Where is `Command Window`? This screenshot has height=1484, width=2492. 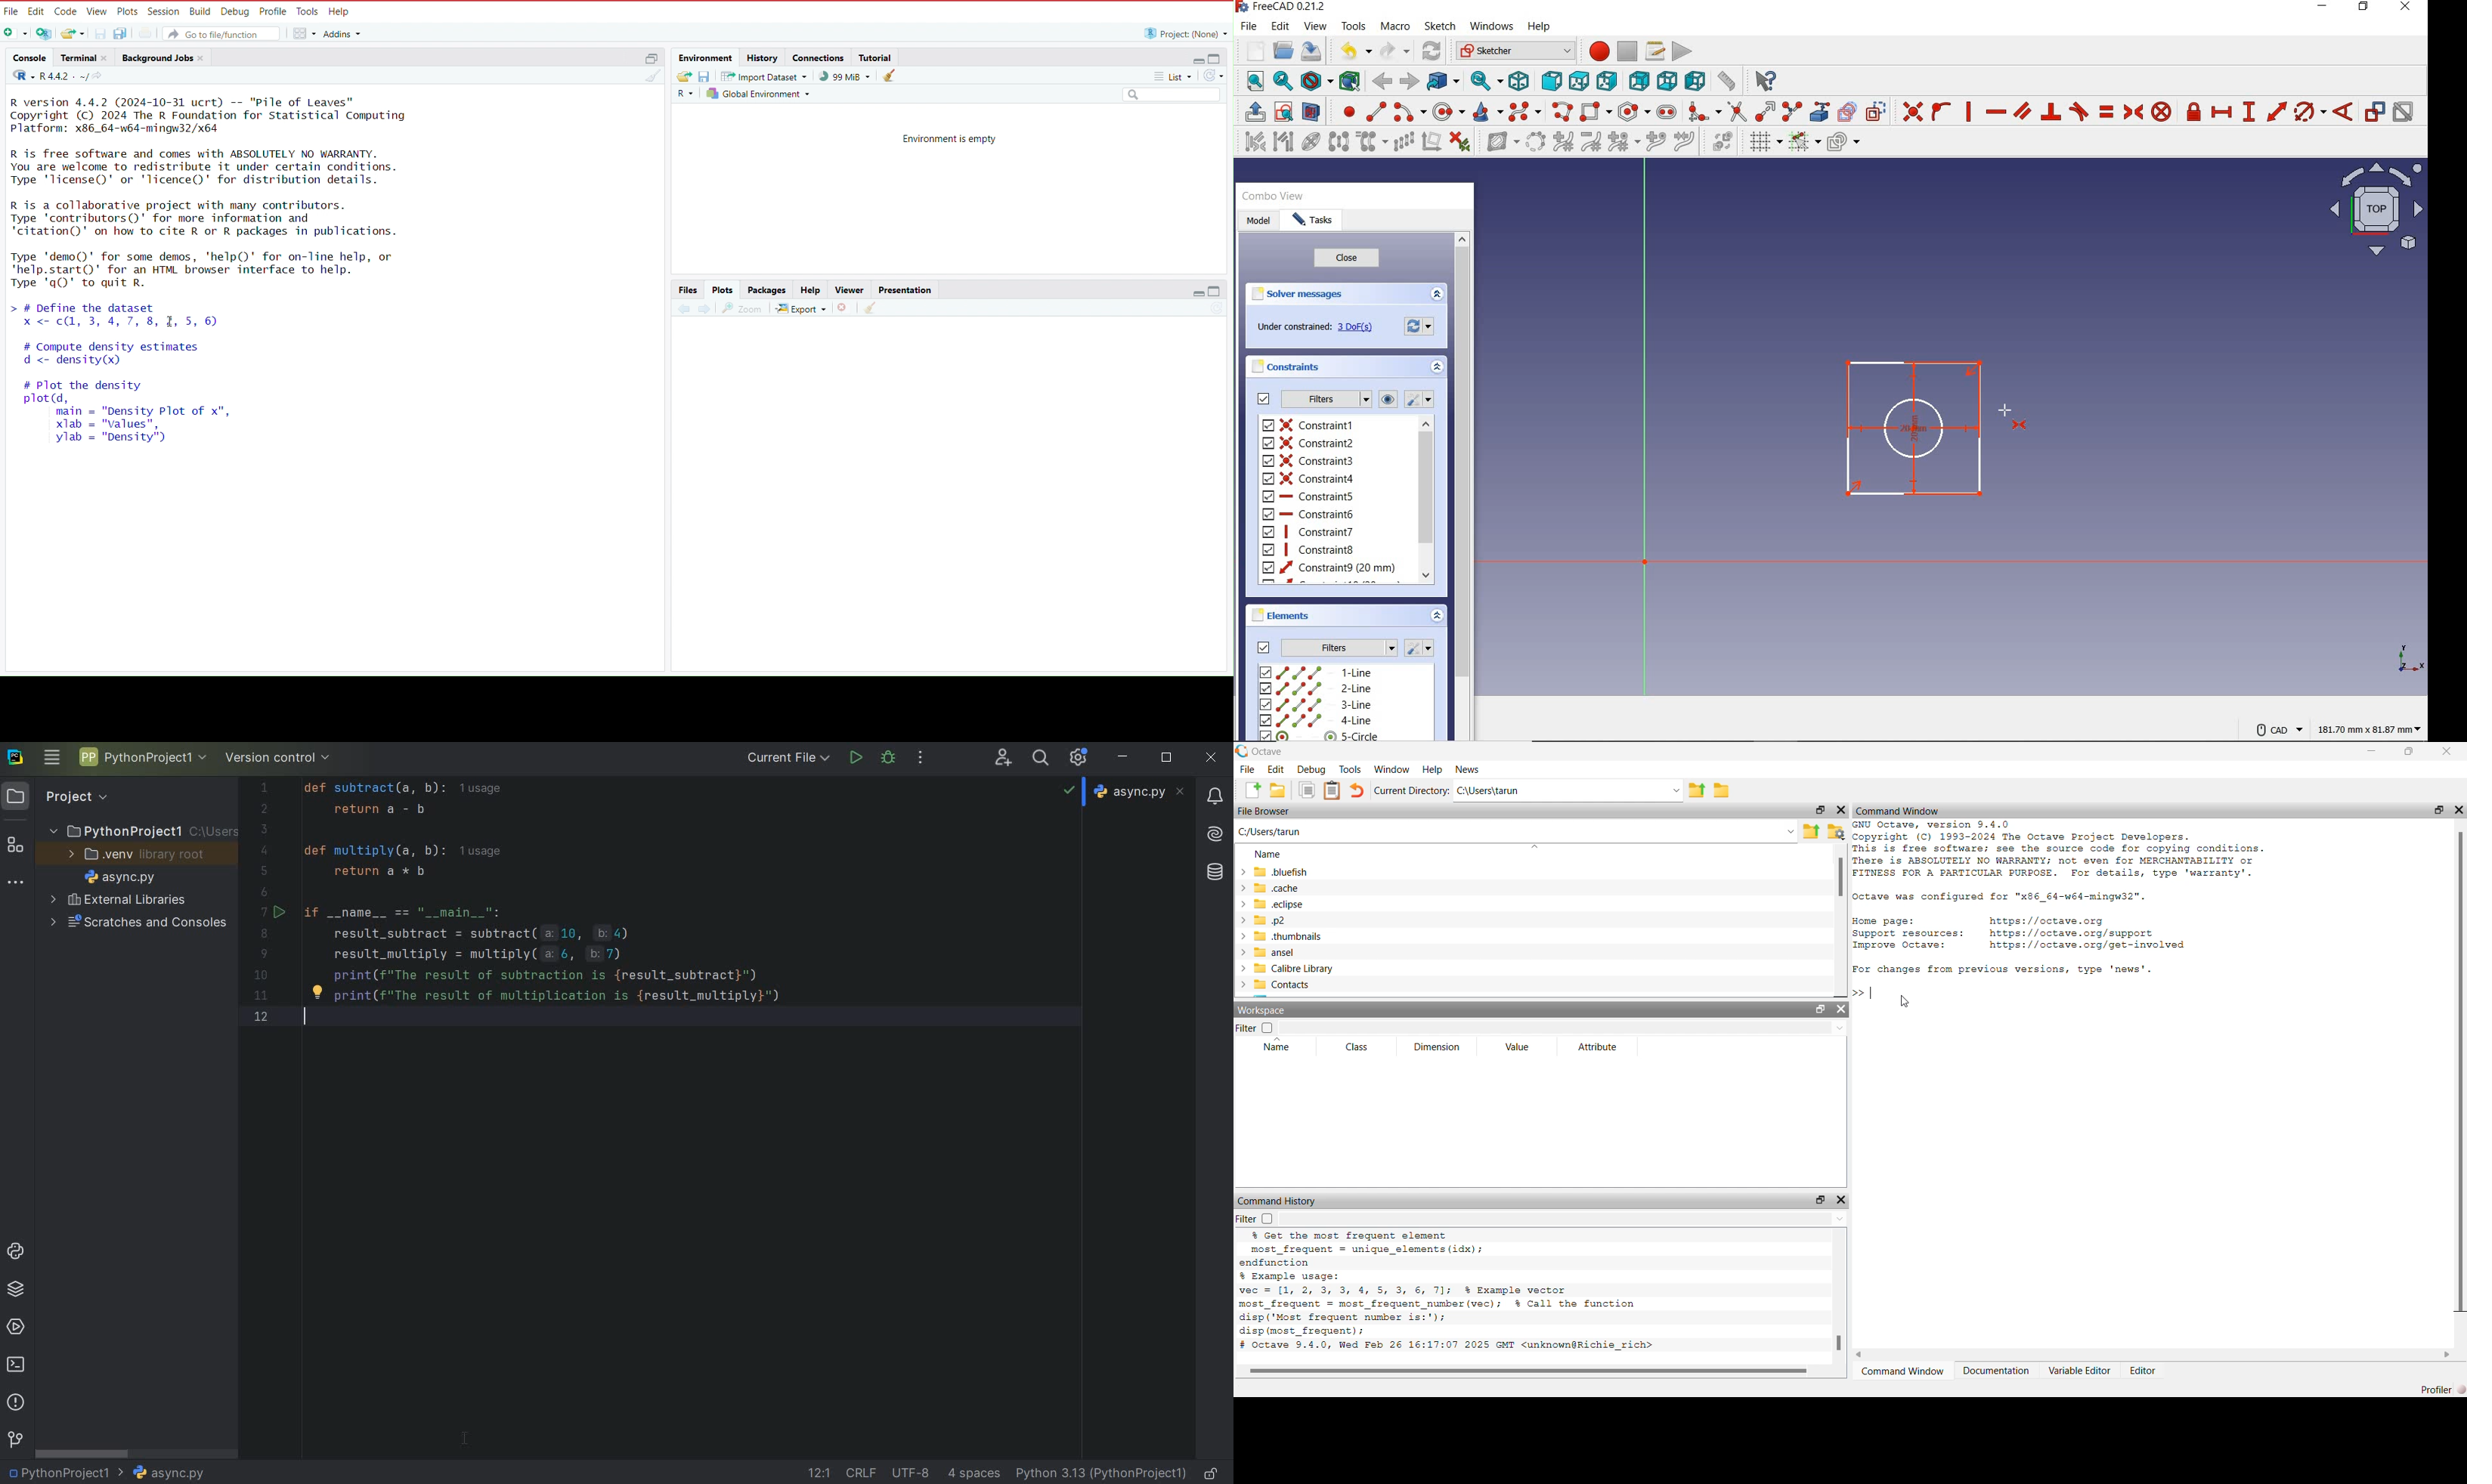 Command Window is located at coordinates (1898, 811).